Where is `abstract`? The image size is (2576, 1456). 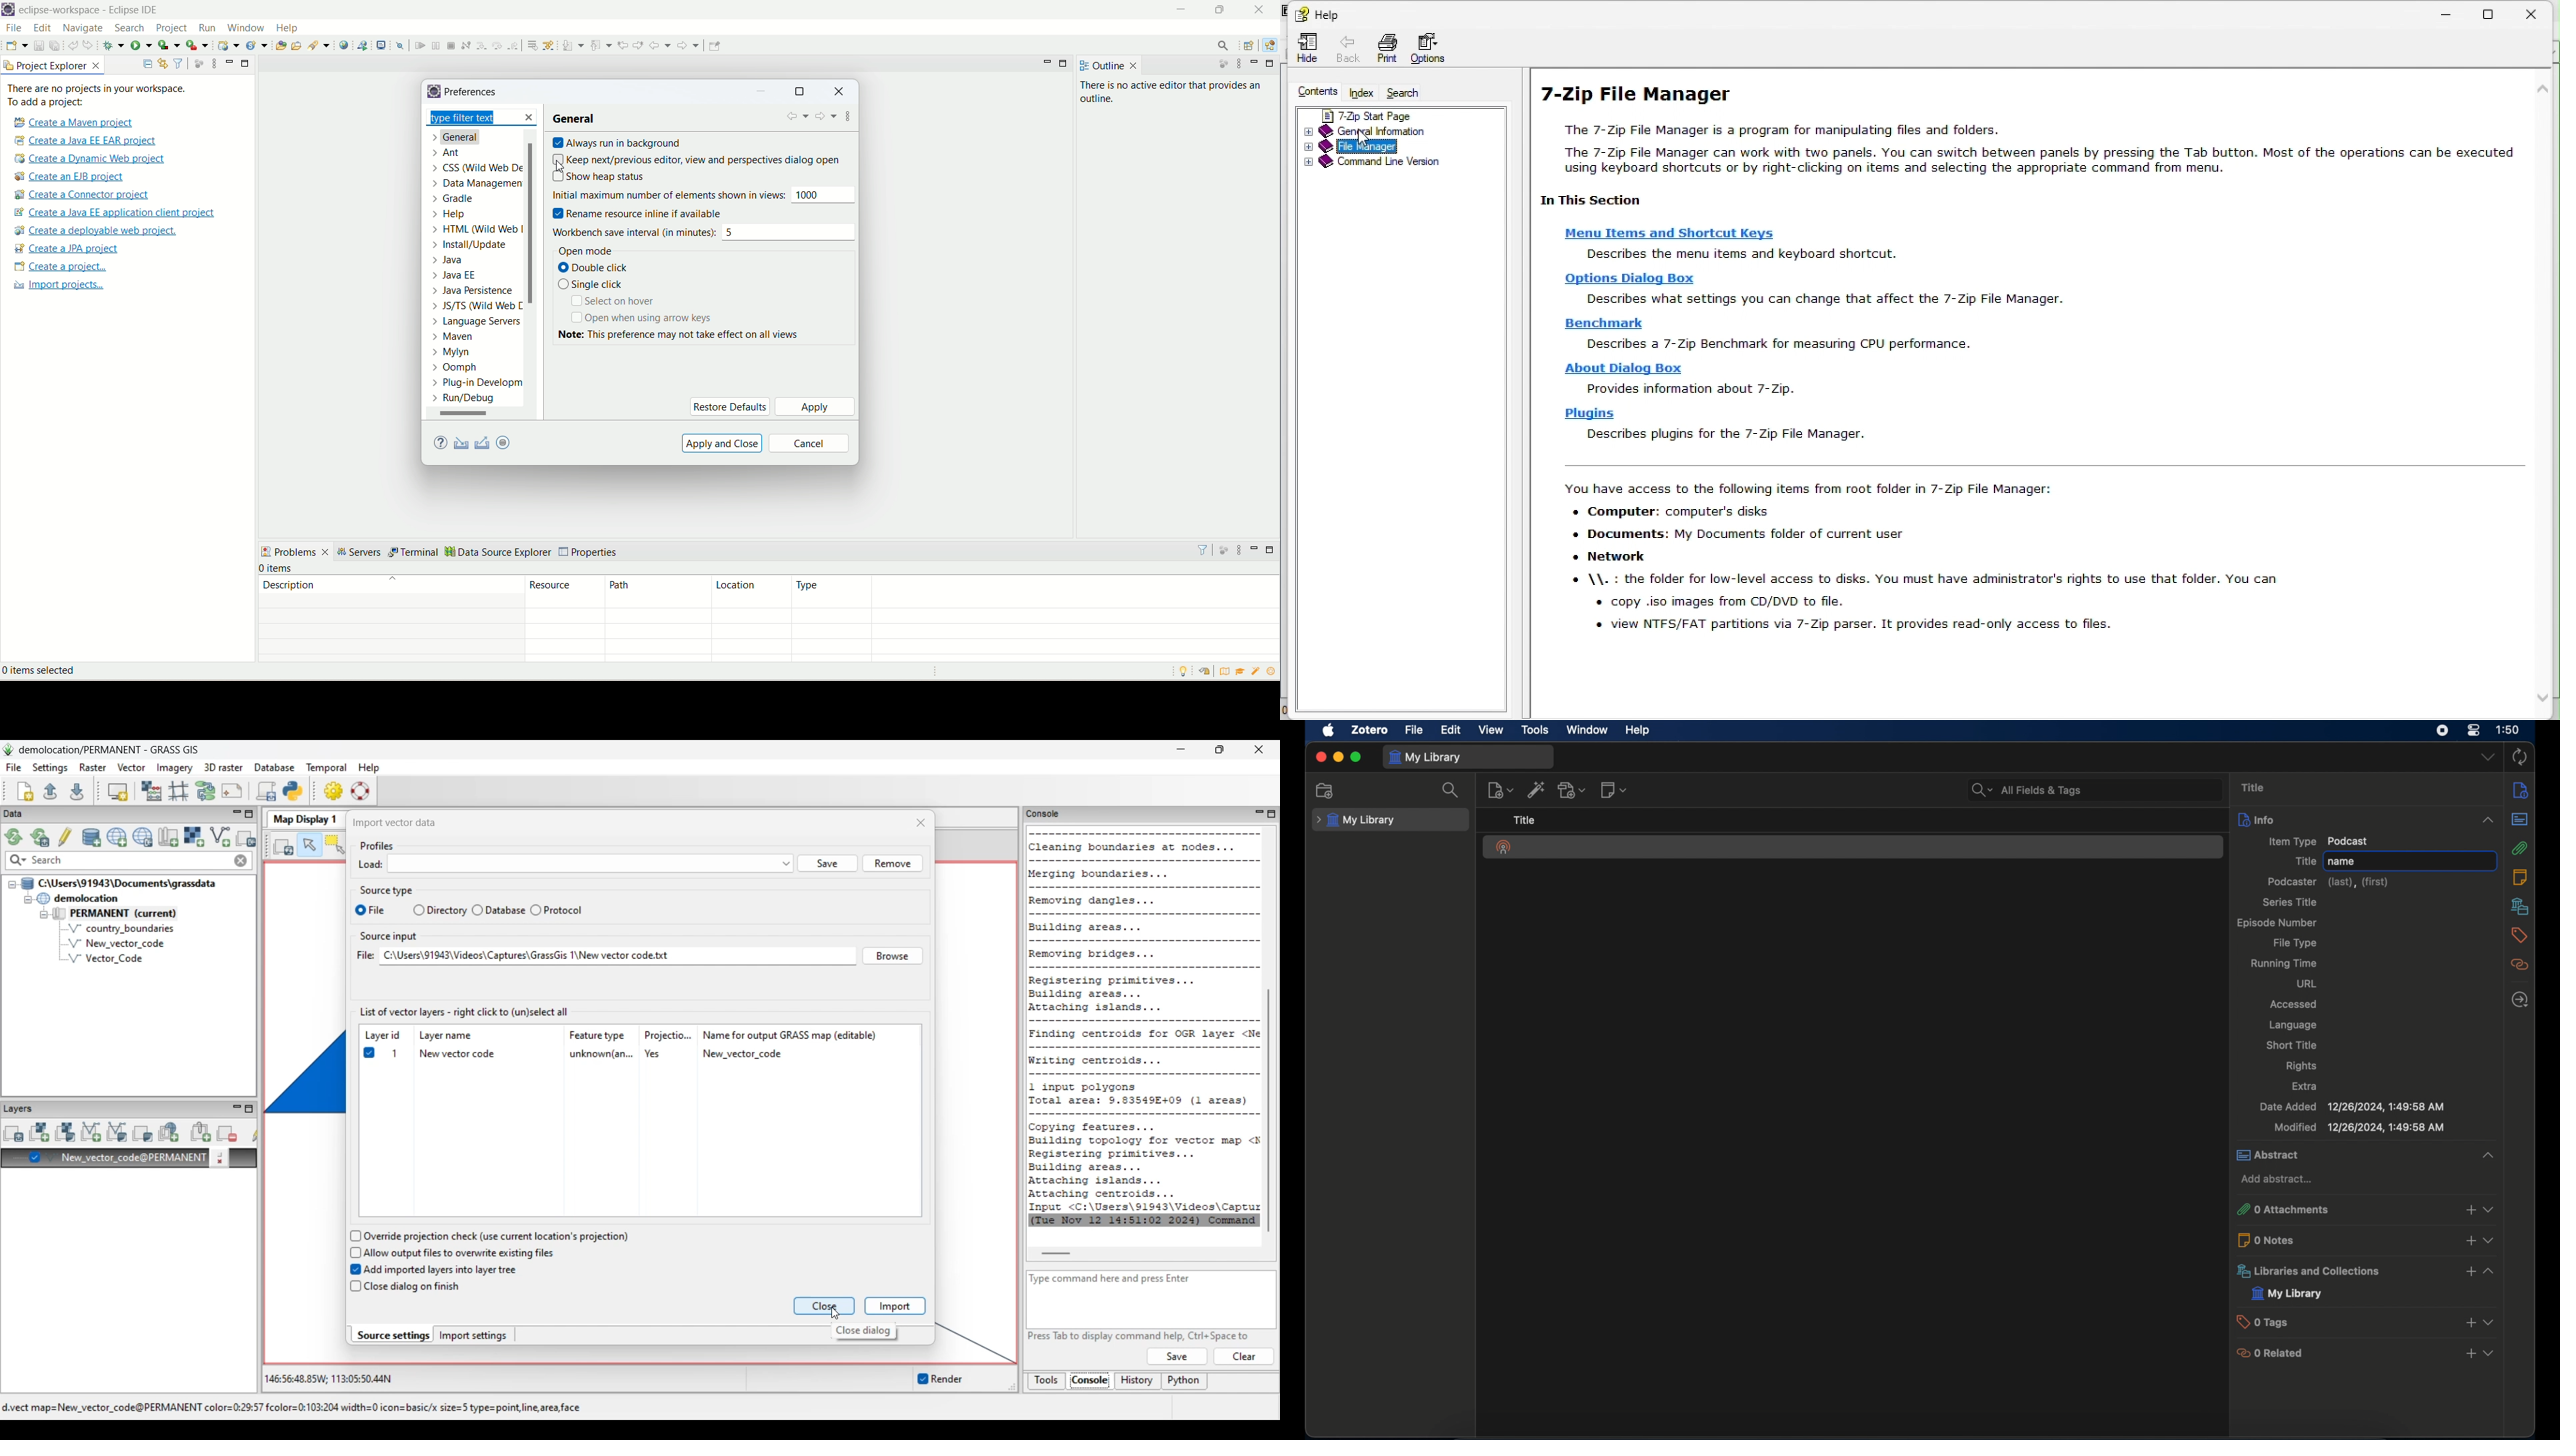
abstract is located at coordinates (2365, 1156).